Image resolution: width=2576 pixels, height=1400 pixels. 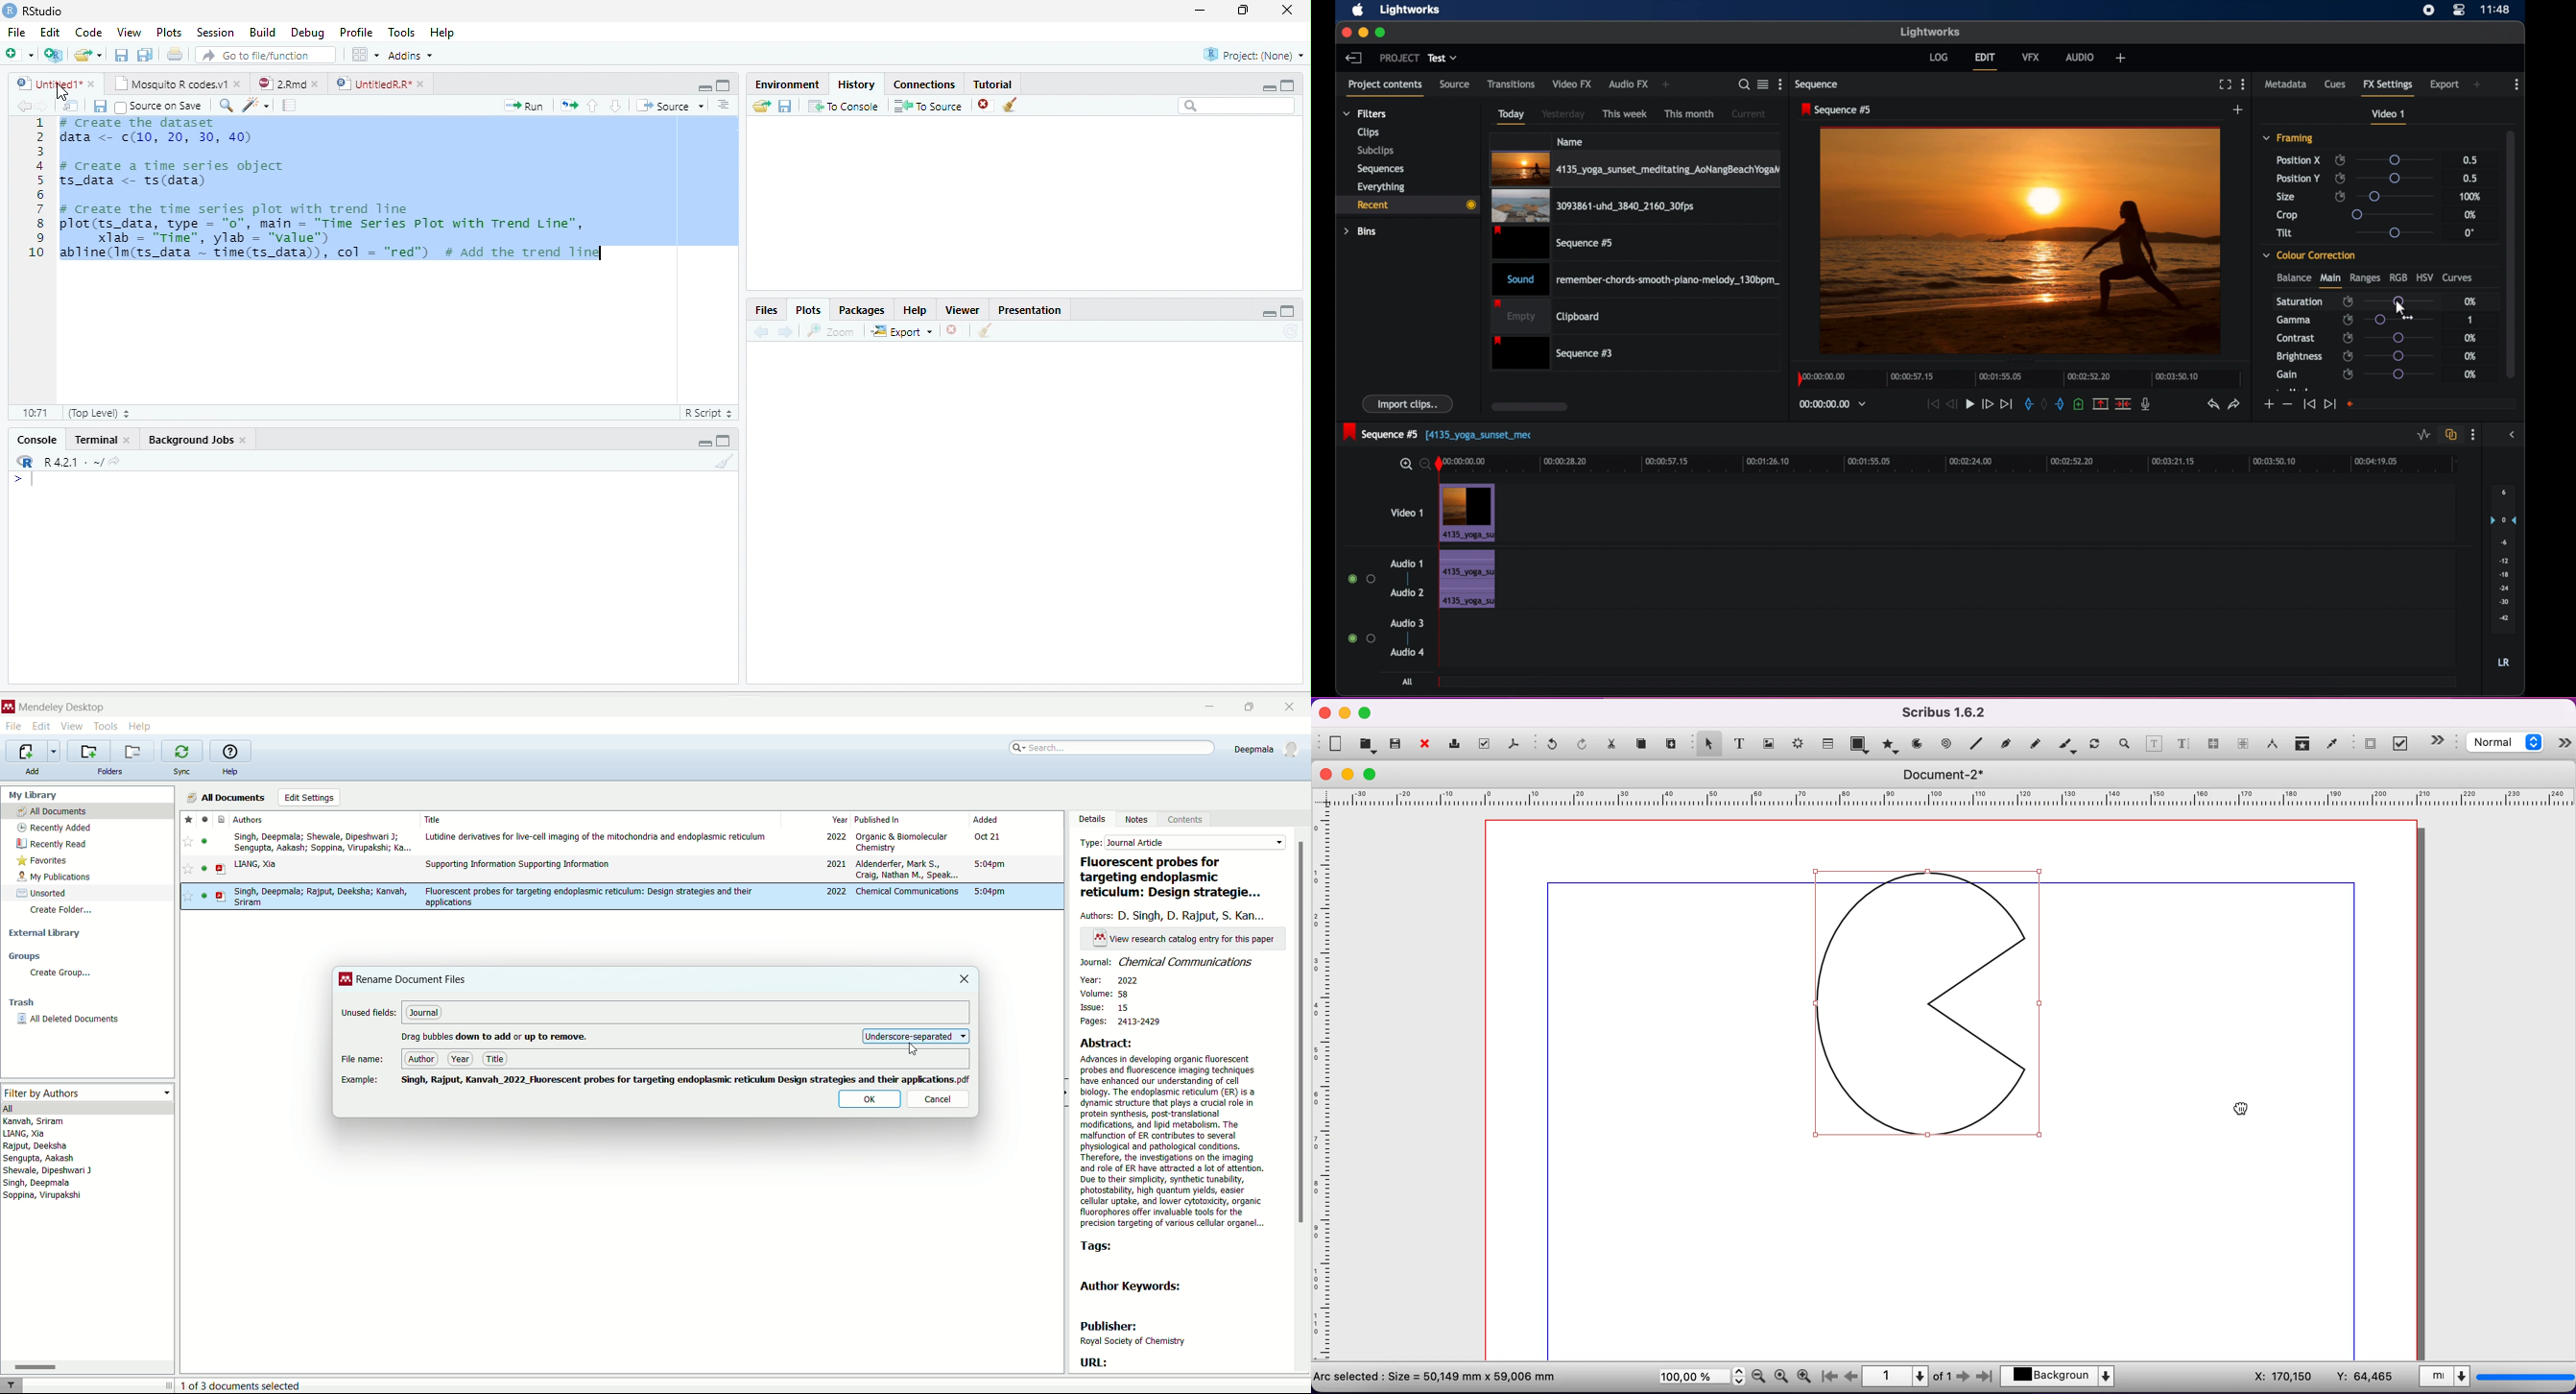 What do you see at coordinates (596, 817) in the screenshot?
I see `title` at bounding box center [596, 817].